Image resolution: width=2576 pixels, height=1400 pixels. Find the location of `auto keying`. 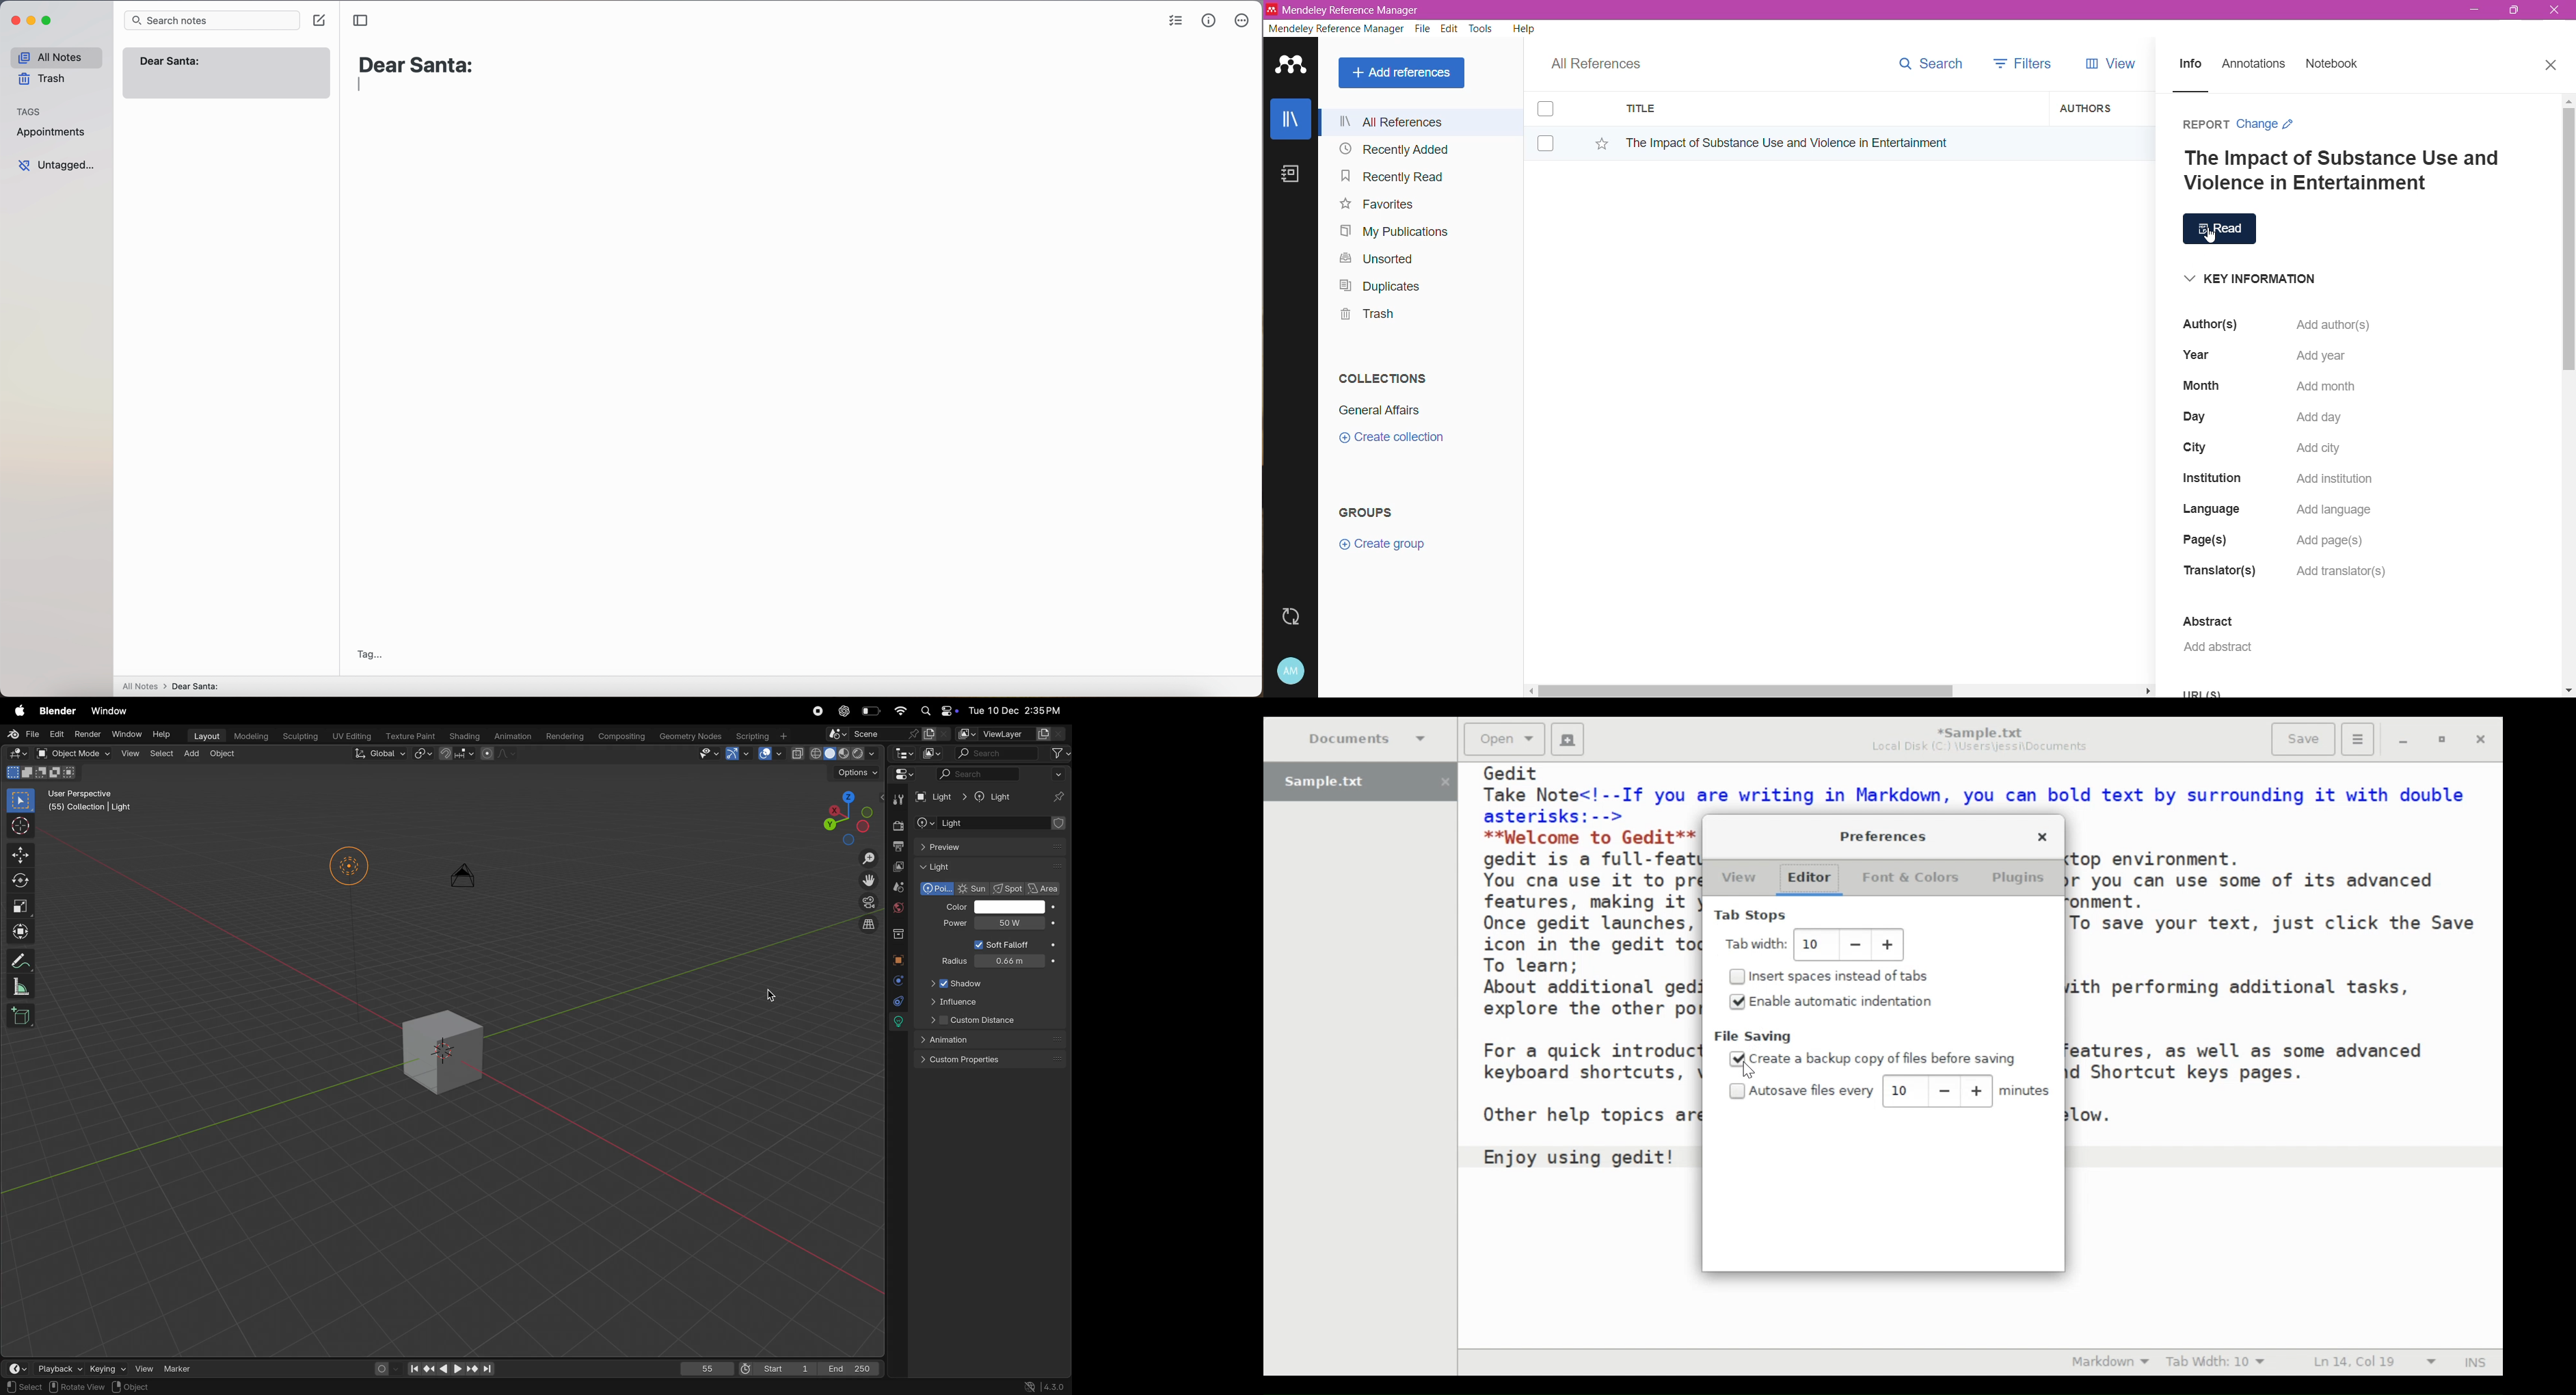

auto keying is located at coordinates (384, 1368).